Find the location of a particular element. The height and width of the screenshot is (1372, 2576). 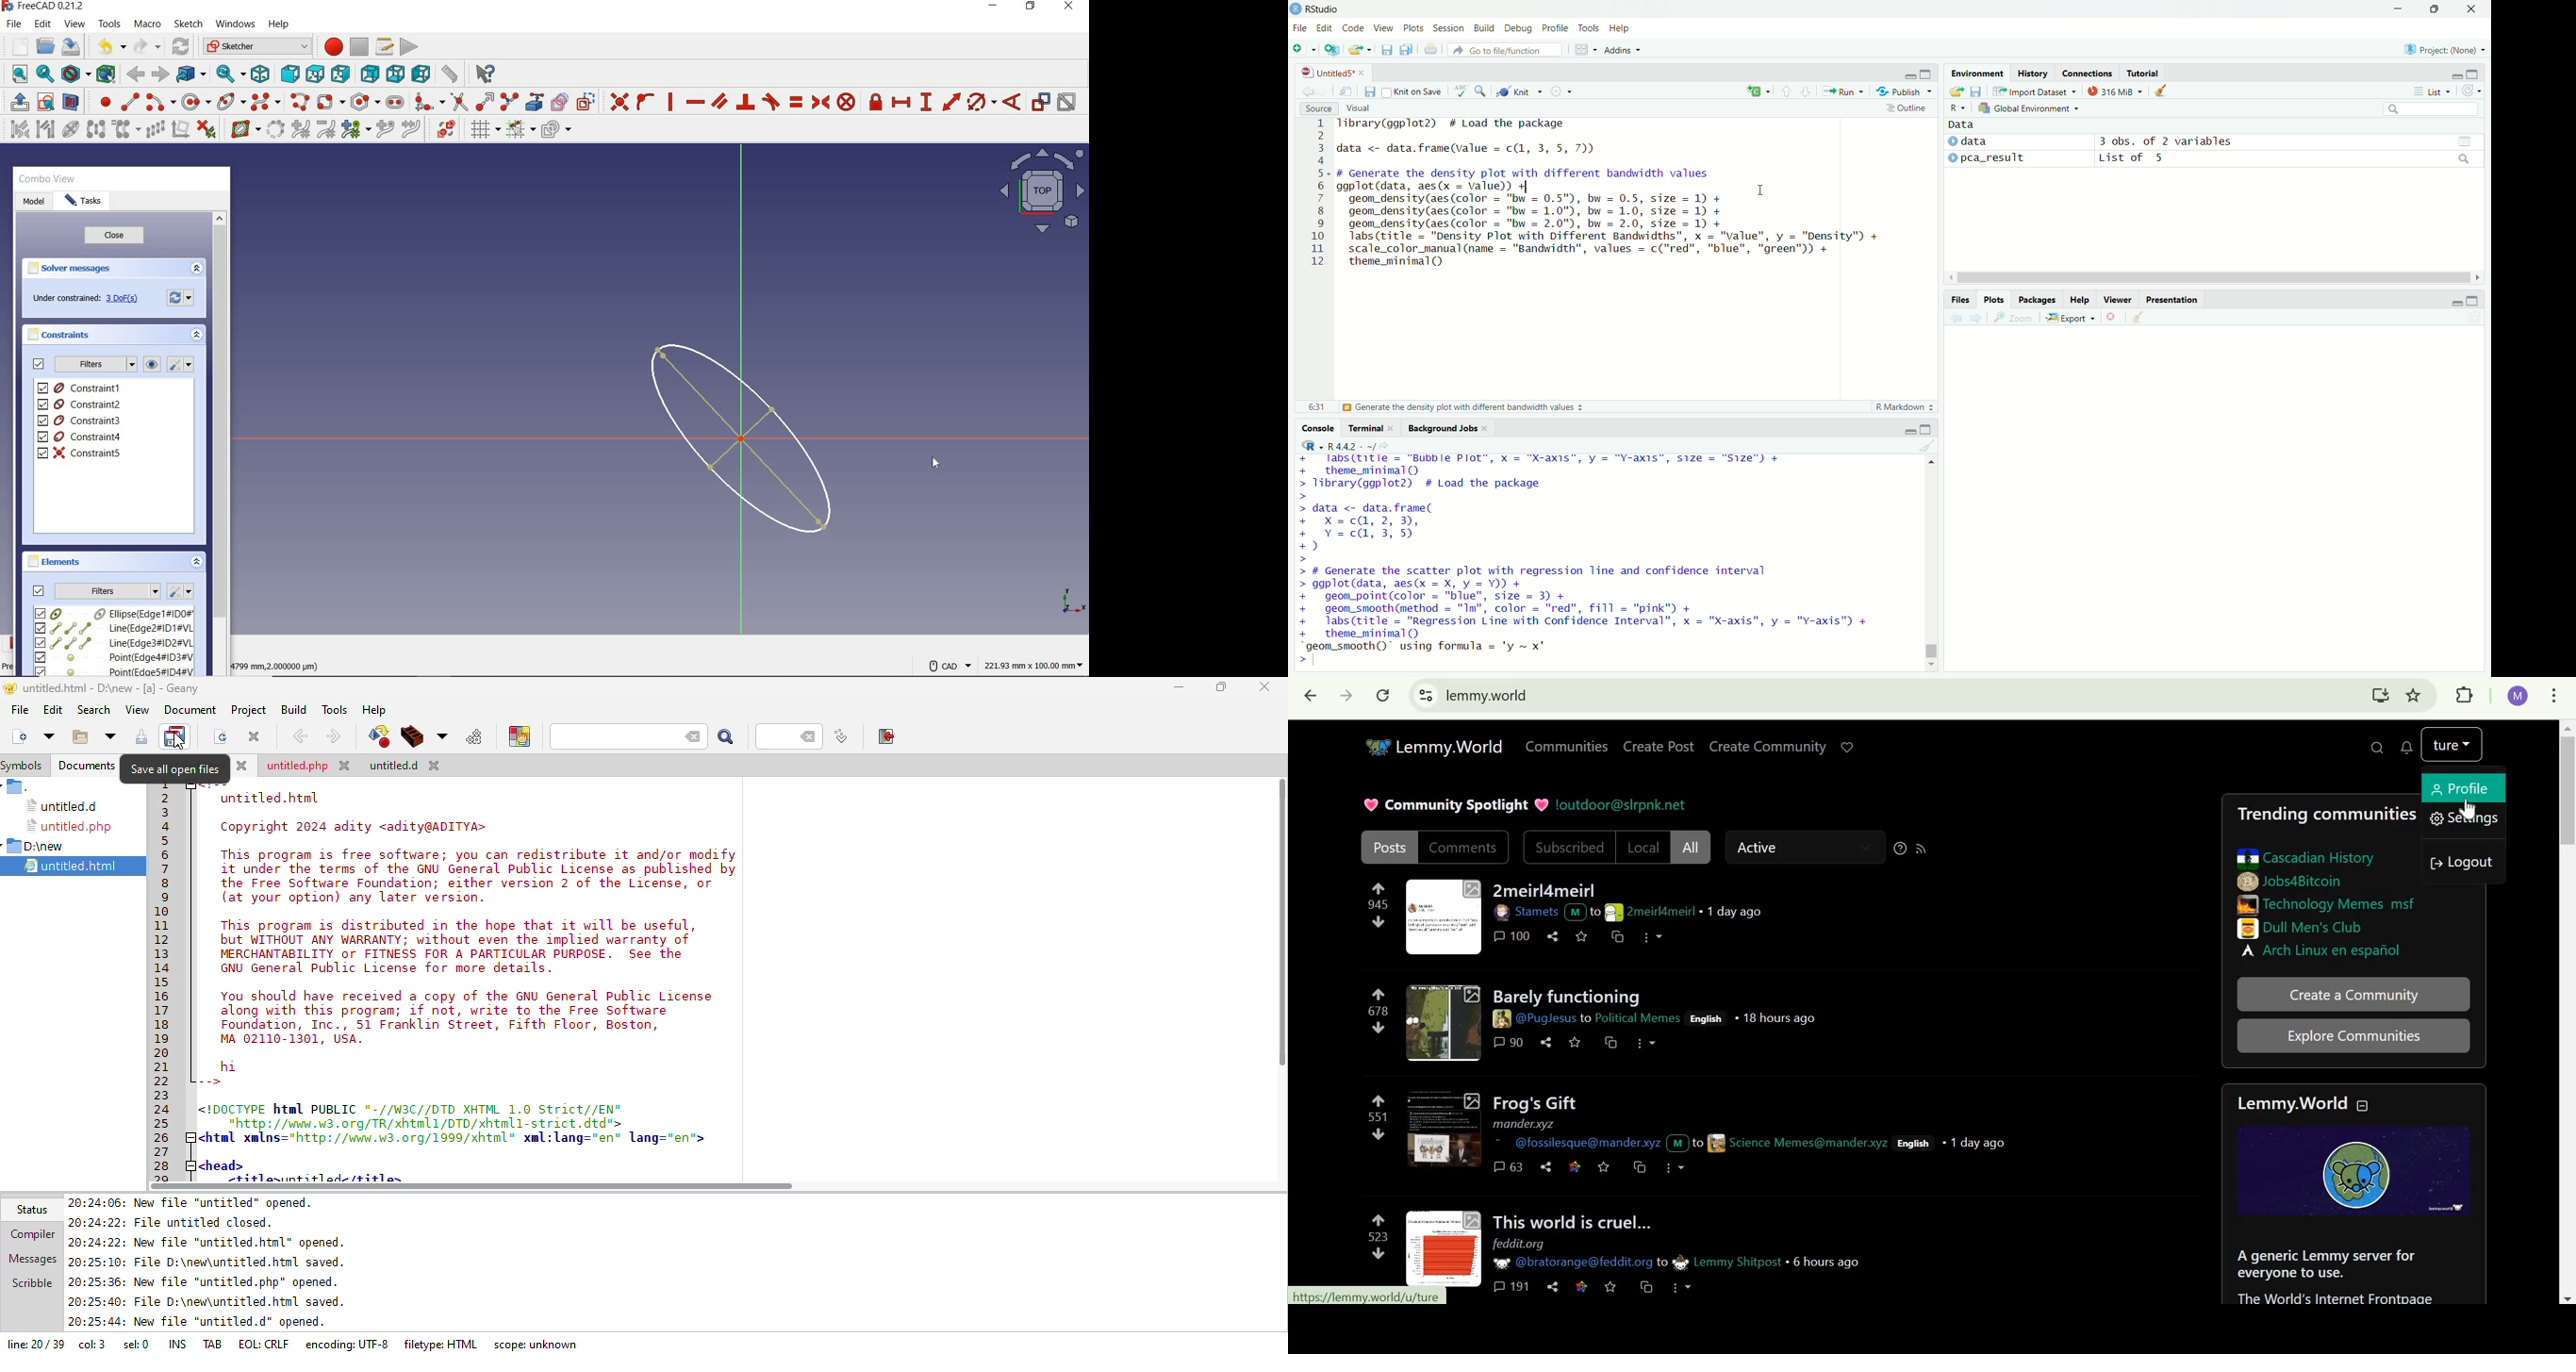

Lemmy.World is located at coordinates (1436, 745).